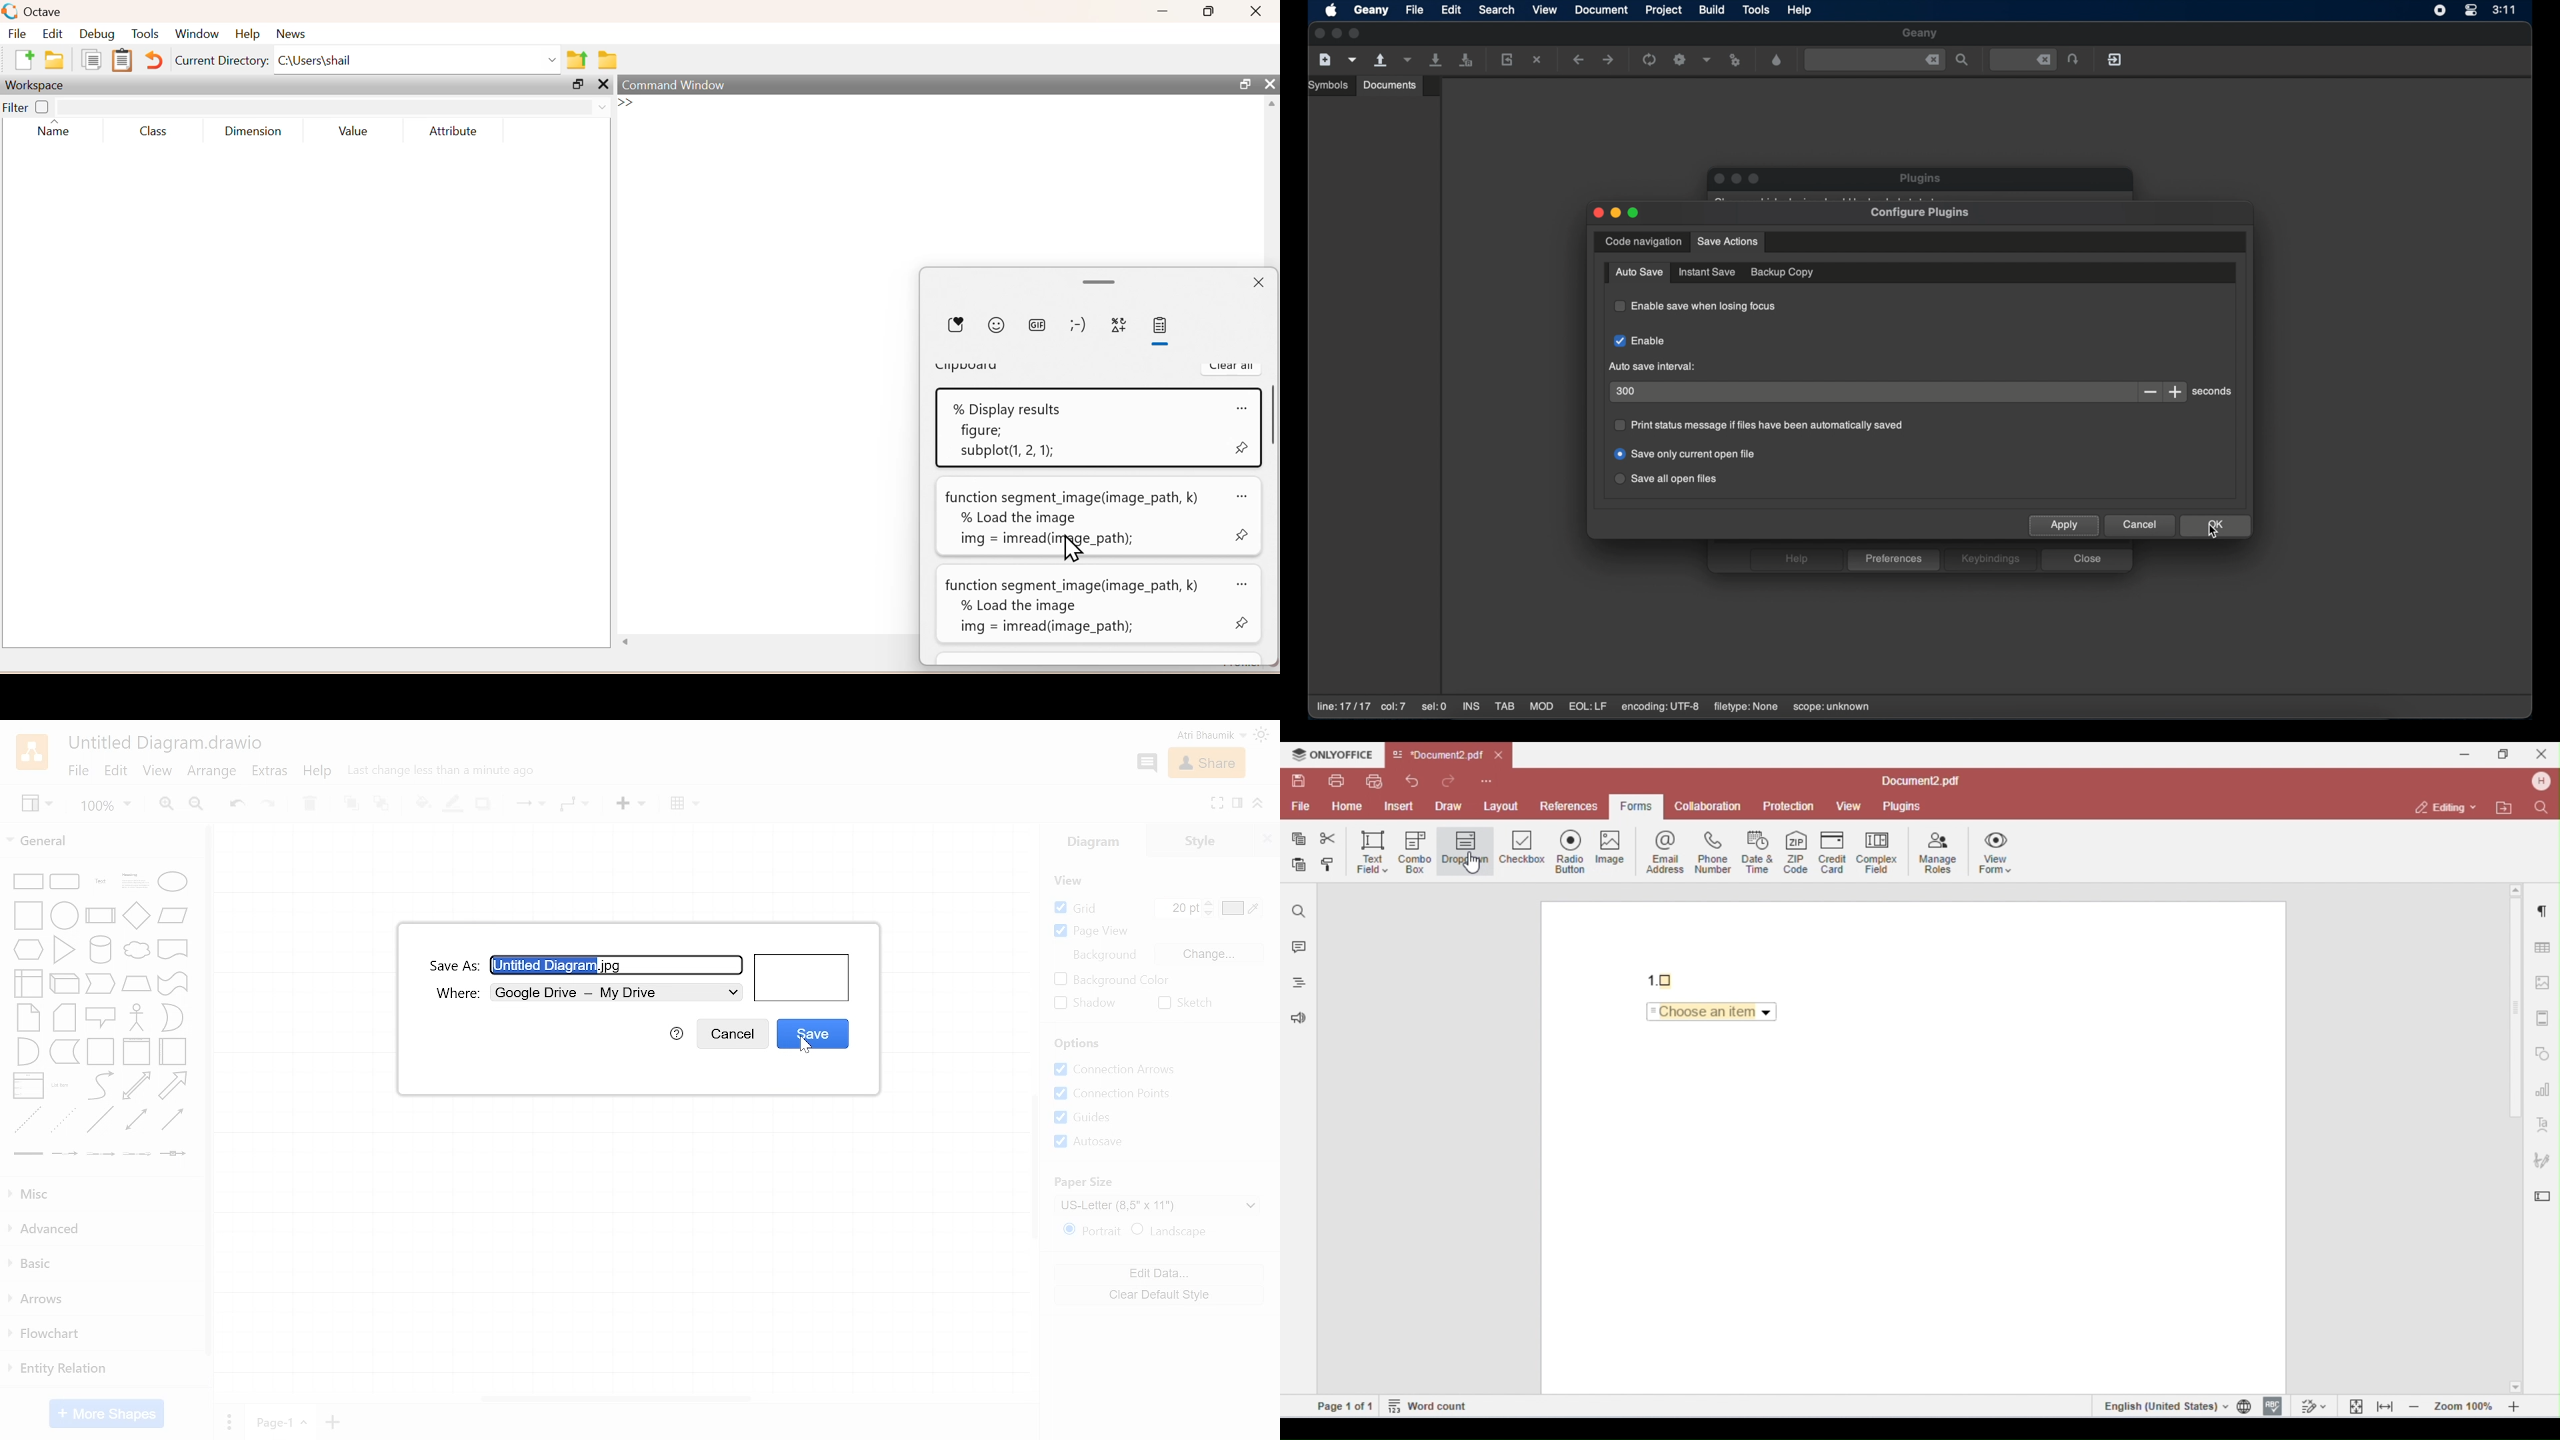 Image resolution: width=2576 pixels, height=1456 pixels. What do you see at coordinates (381, 806) in the screenshot?
I see `to back` at bounding box center [381, 806].